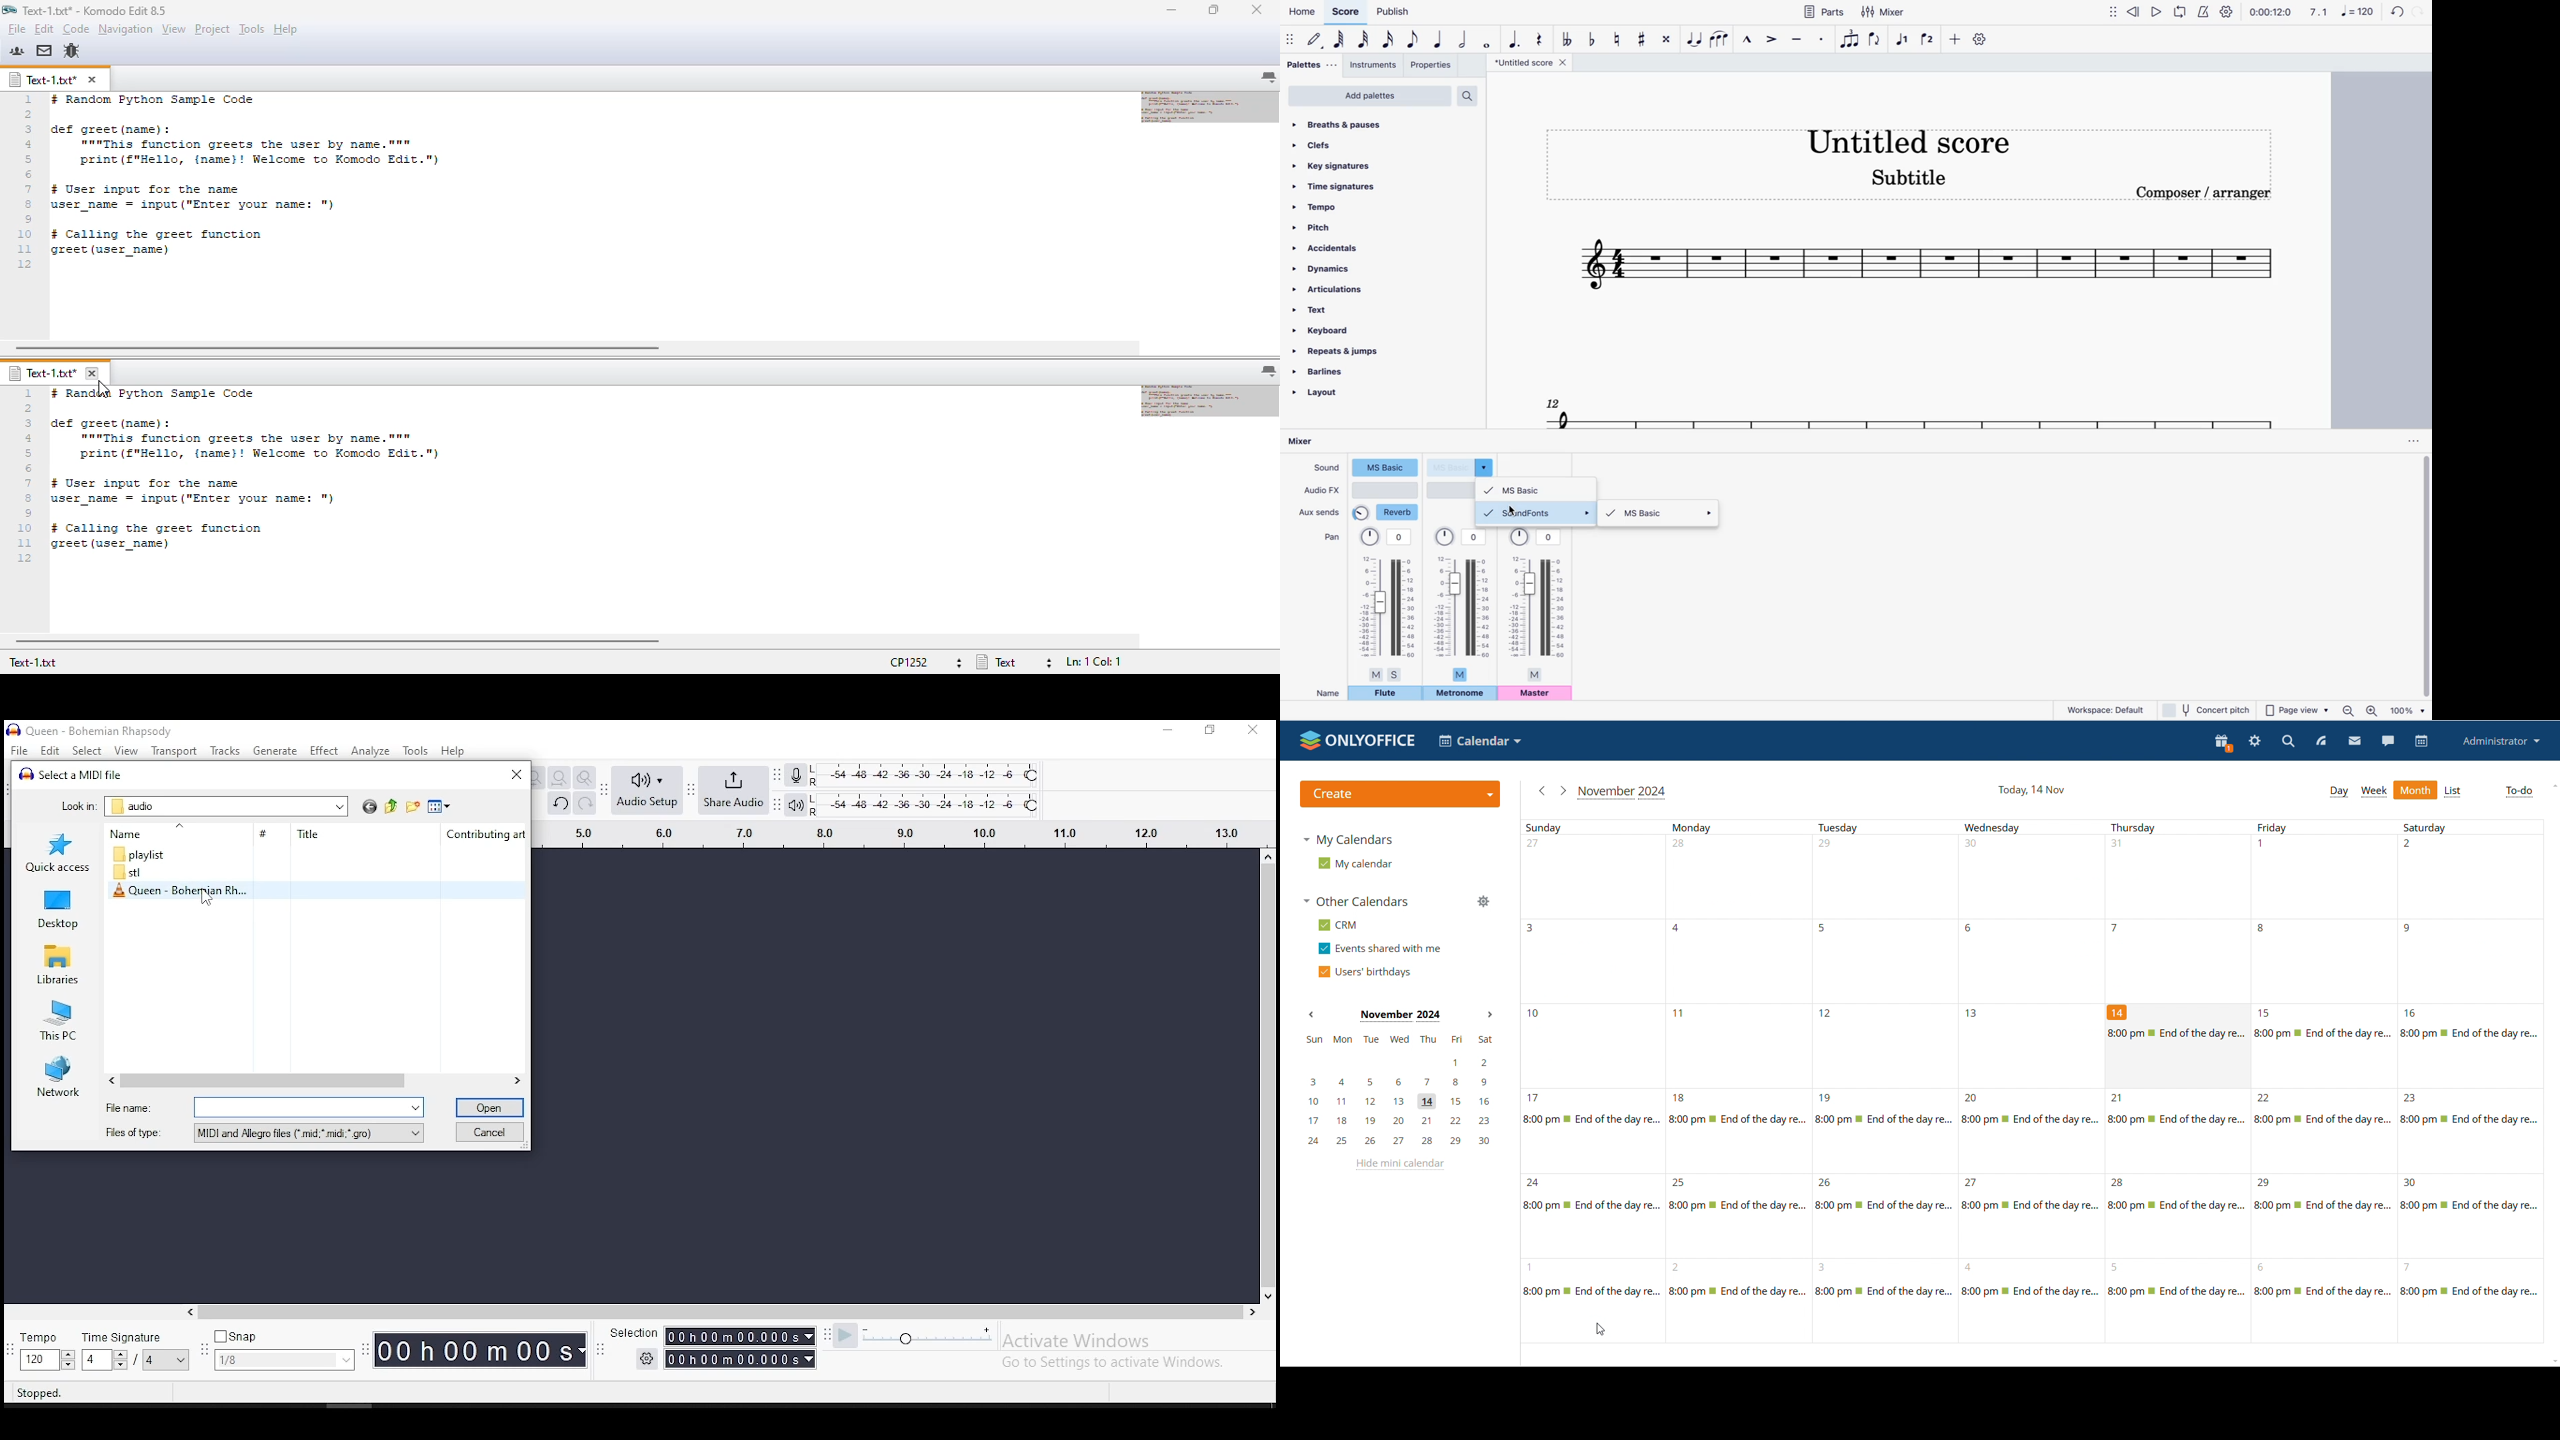 This screenshot has height=1456, width=2576. What do you see at coordinates (102, 390) in the screenshot?
I see `cursor` at bounding box center [102, 390].